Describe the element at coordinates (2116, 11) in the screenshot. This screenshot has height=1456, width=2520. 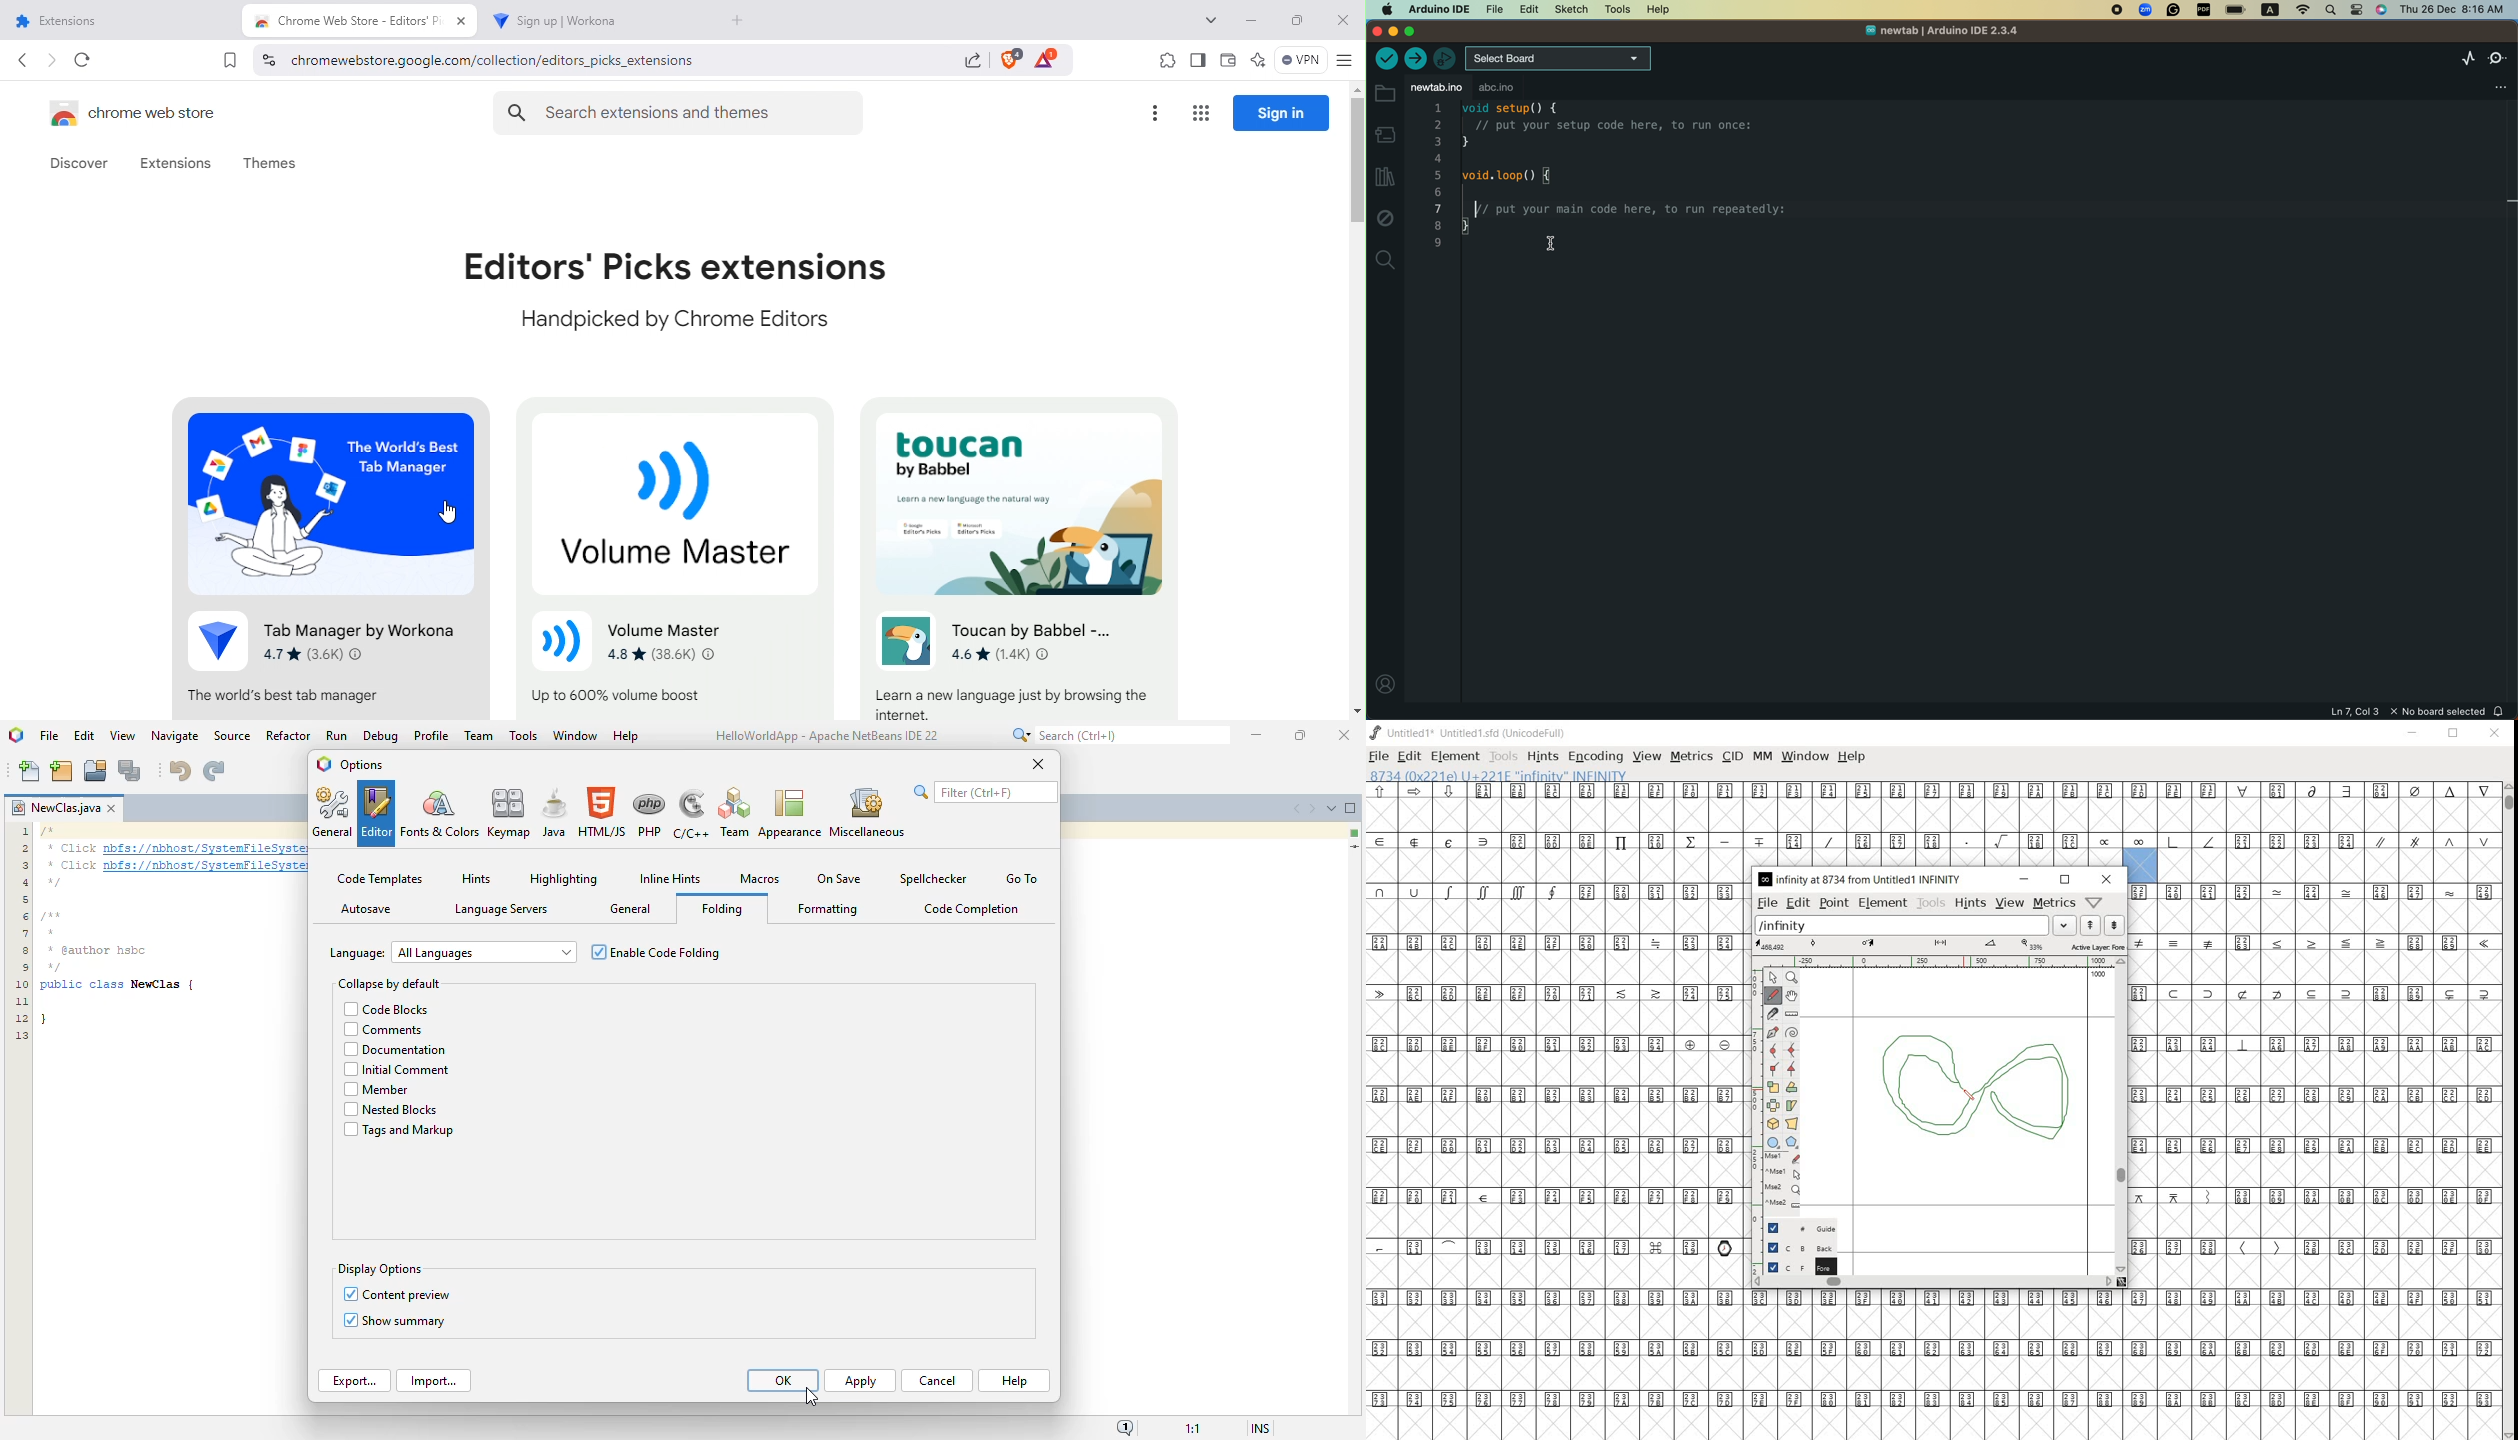
I see `n` at that location.